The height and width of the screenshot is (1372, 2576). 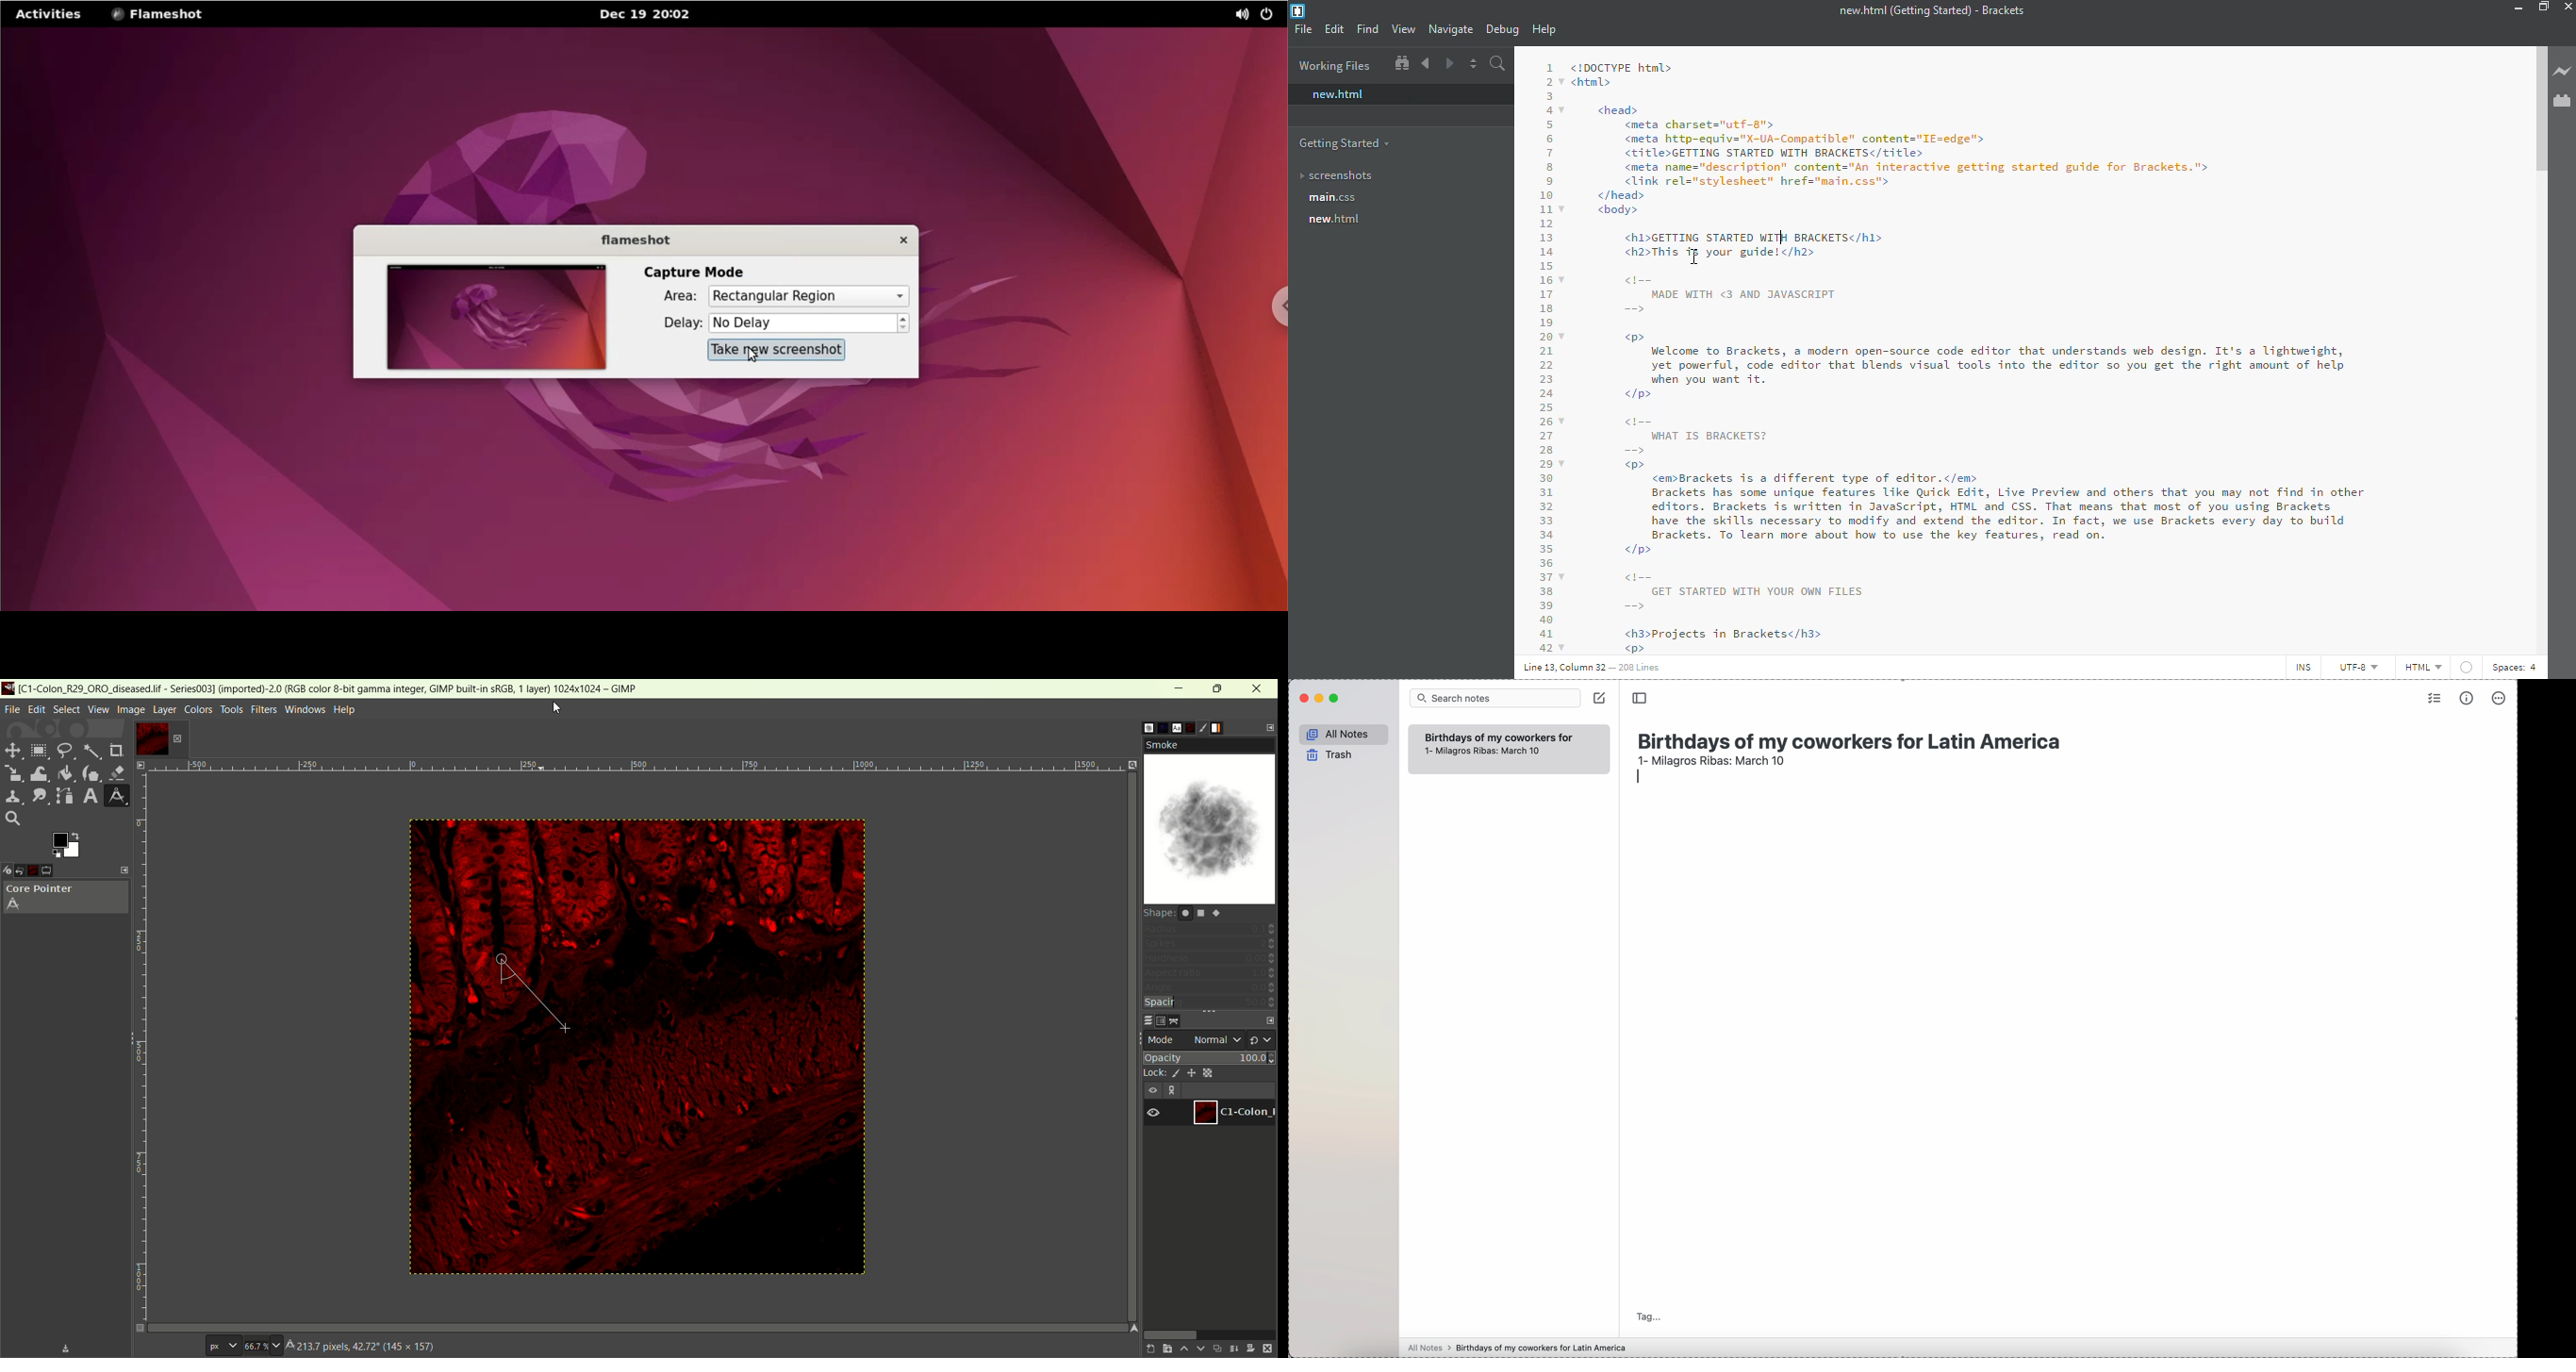 I want to click on new, so click(x=1338, y=219).